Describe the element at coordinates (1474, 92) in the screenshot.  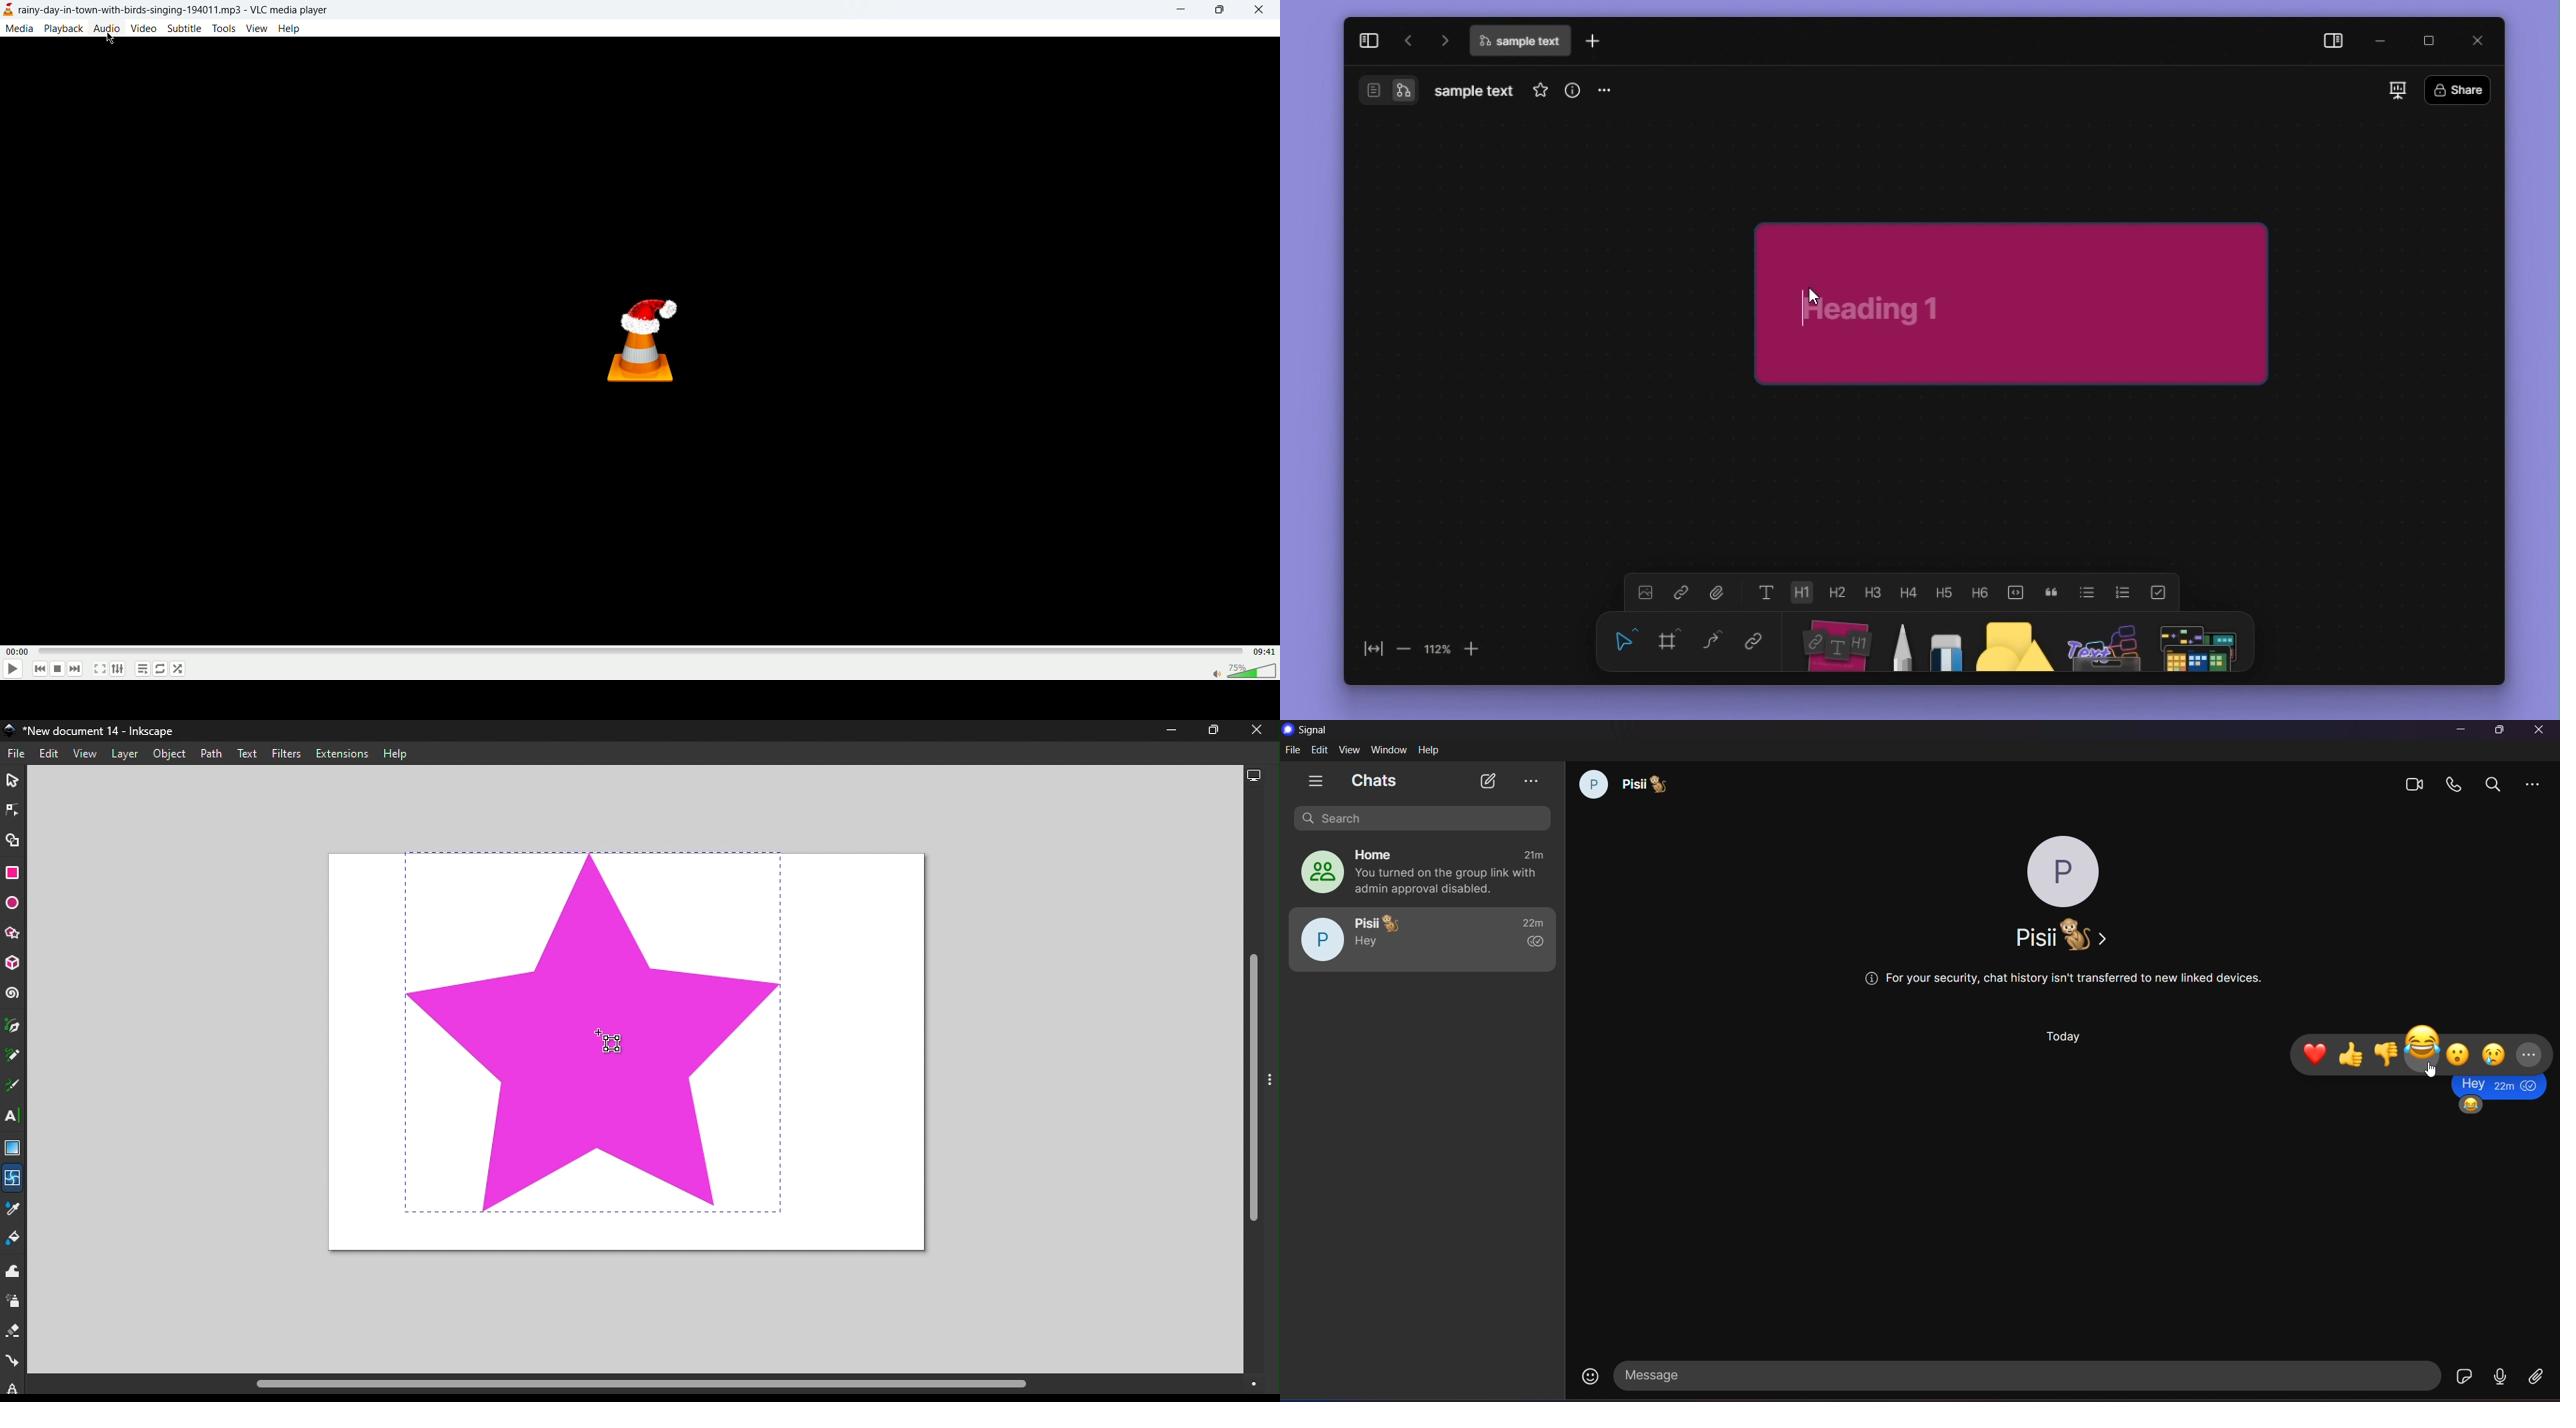
I see `filename` at that location.